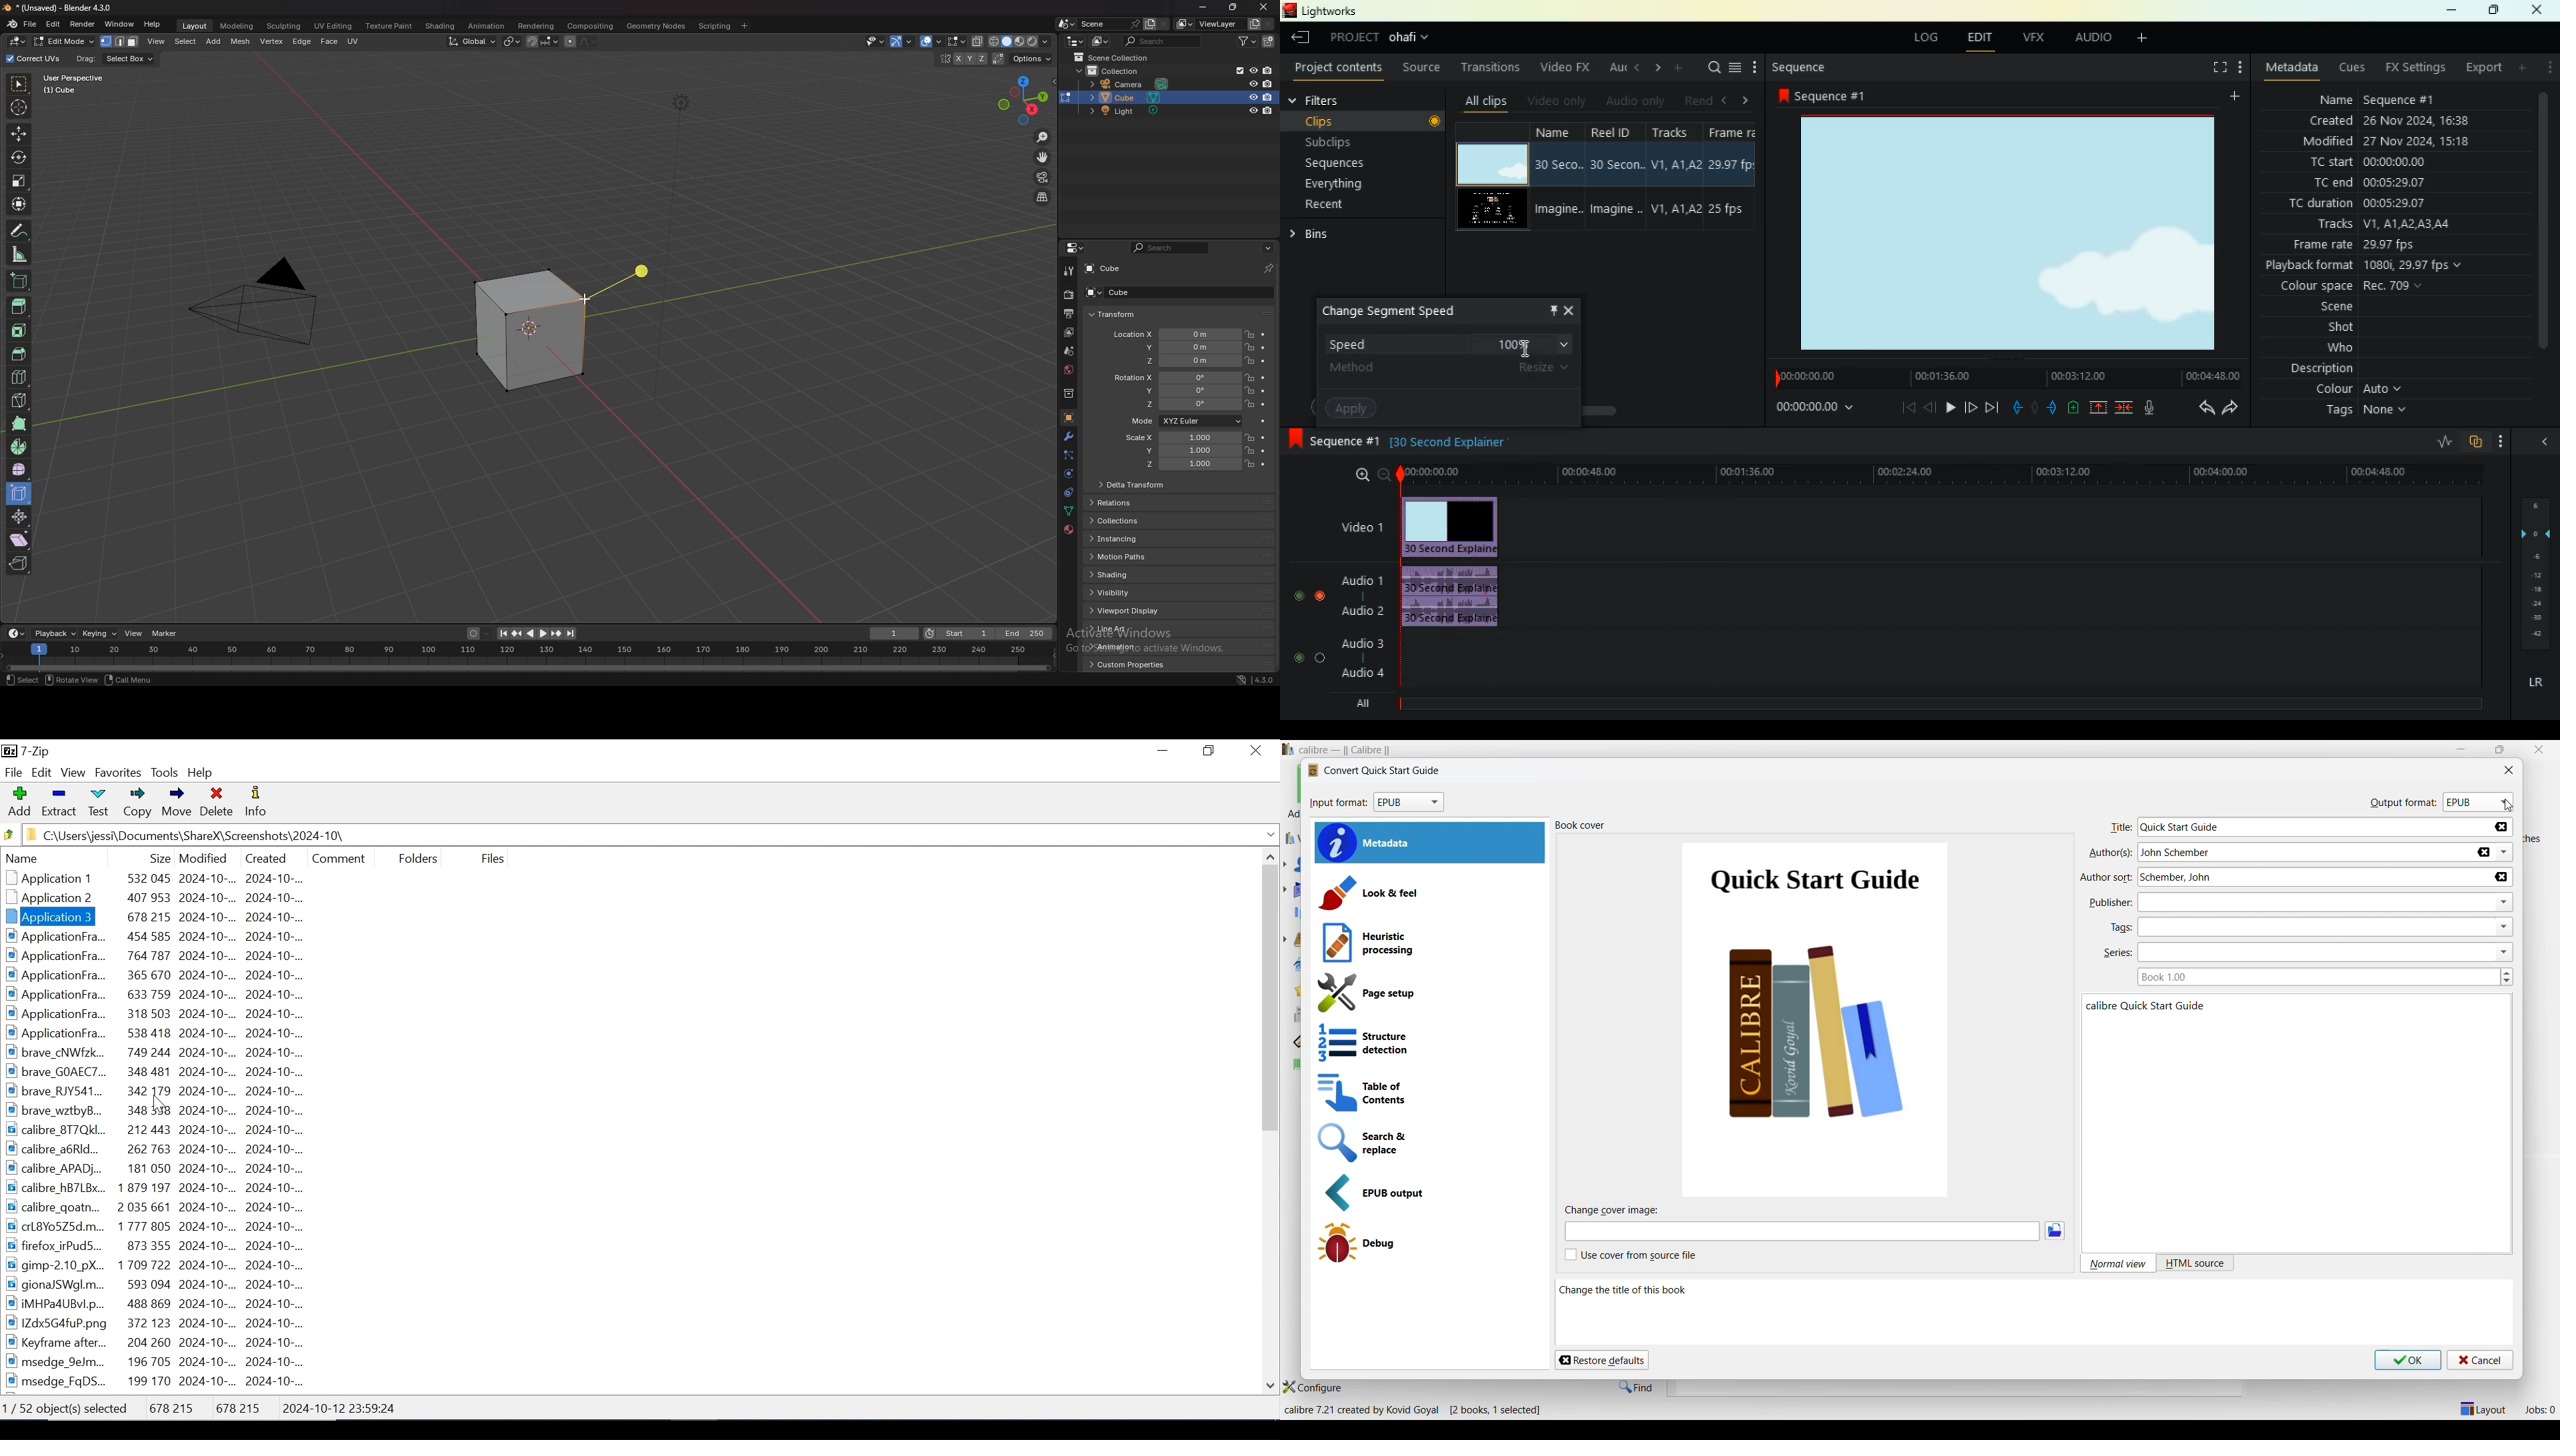 This screenshot has height=1456, width=2576. Describe the element at coordinates (1635, 1387) in the screenshot. I see `Find` at that location.